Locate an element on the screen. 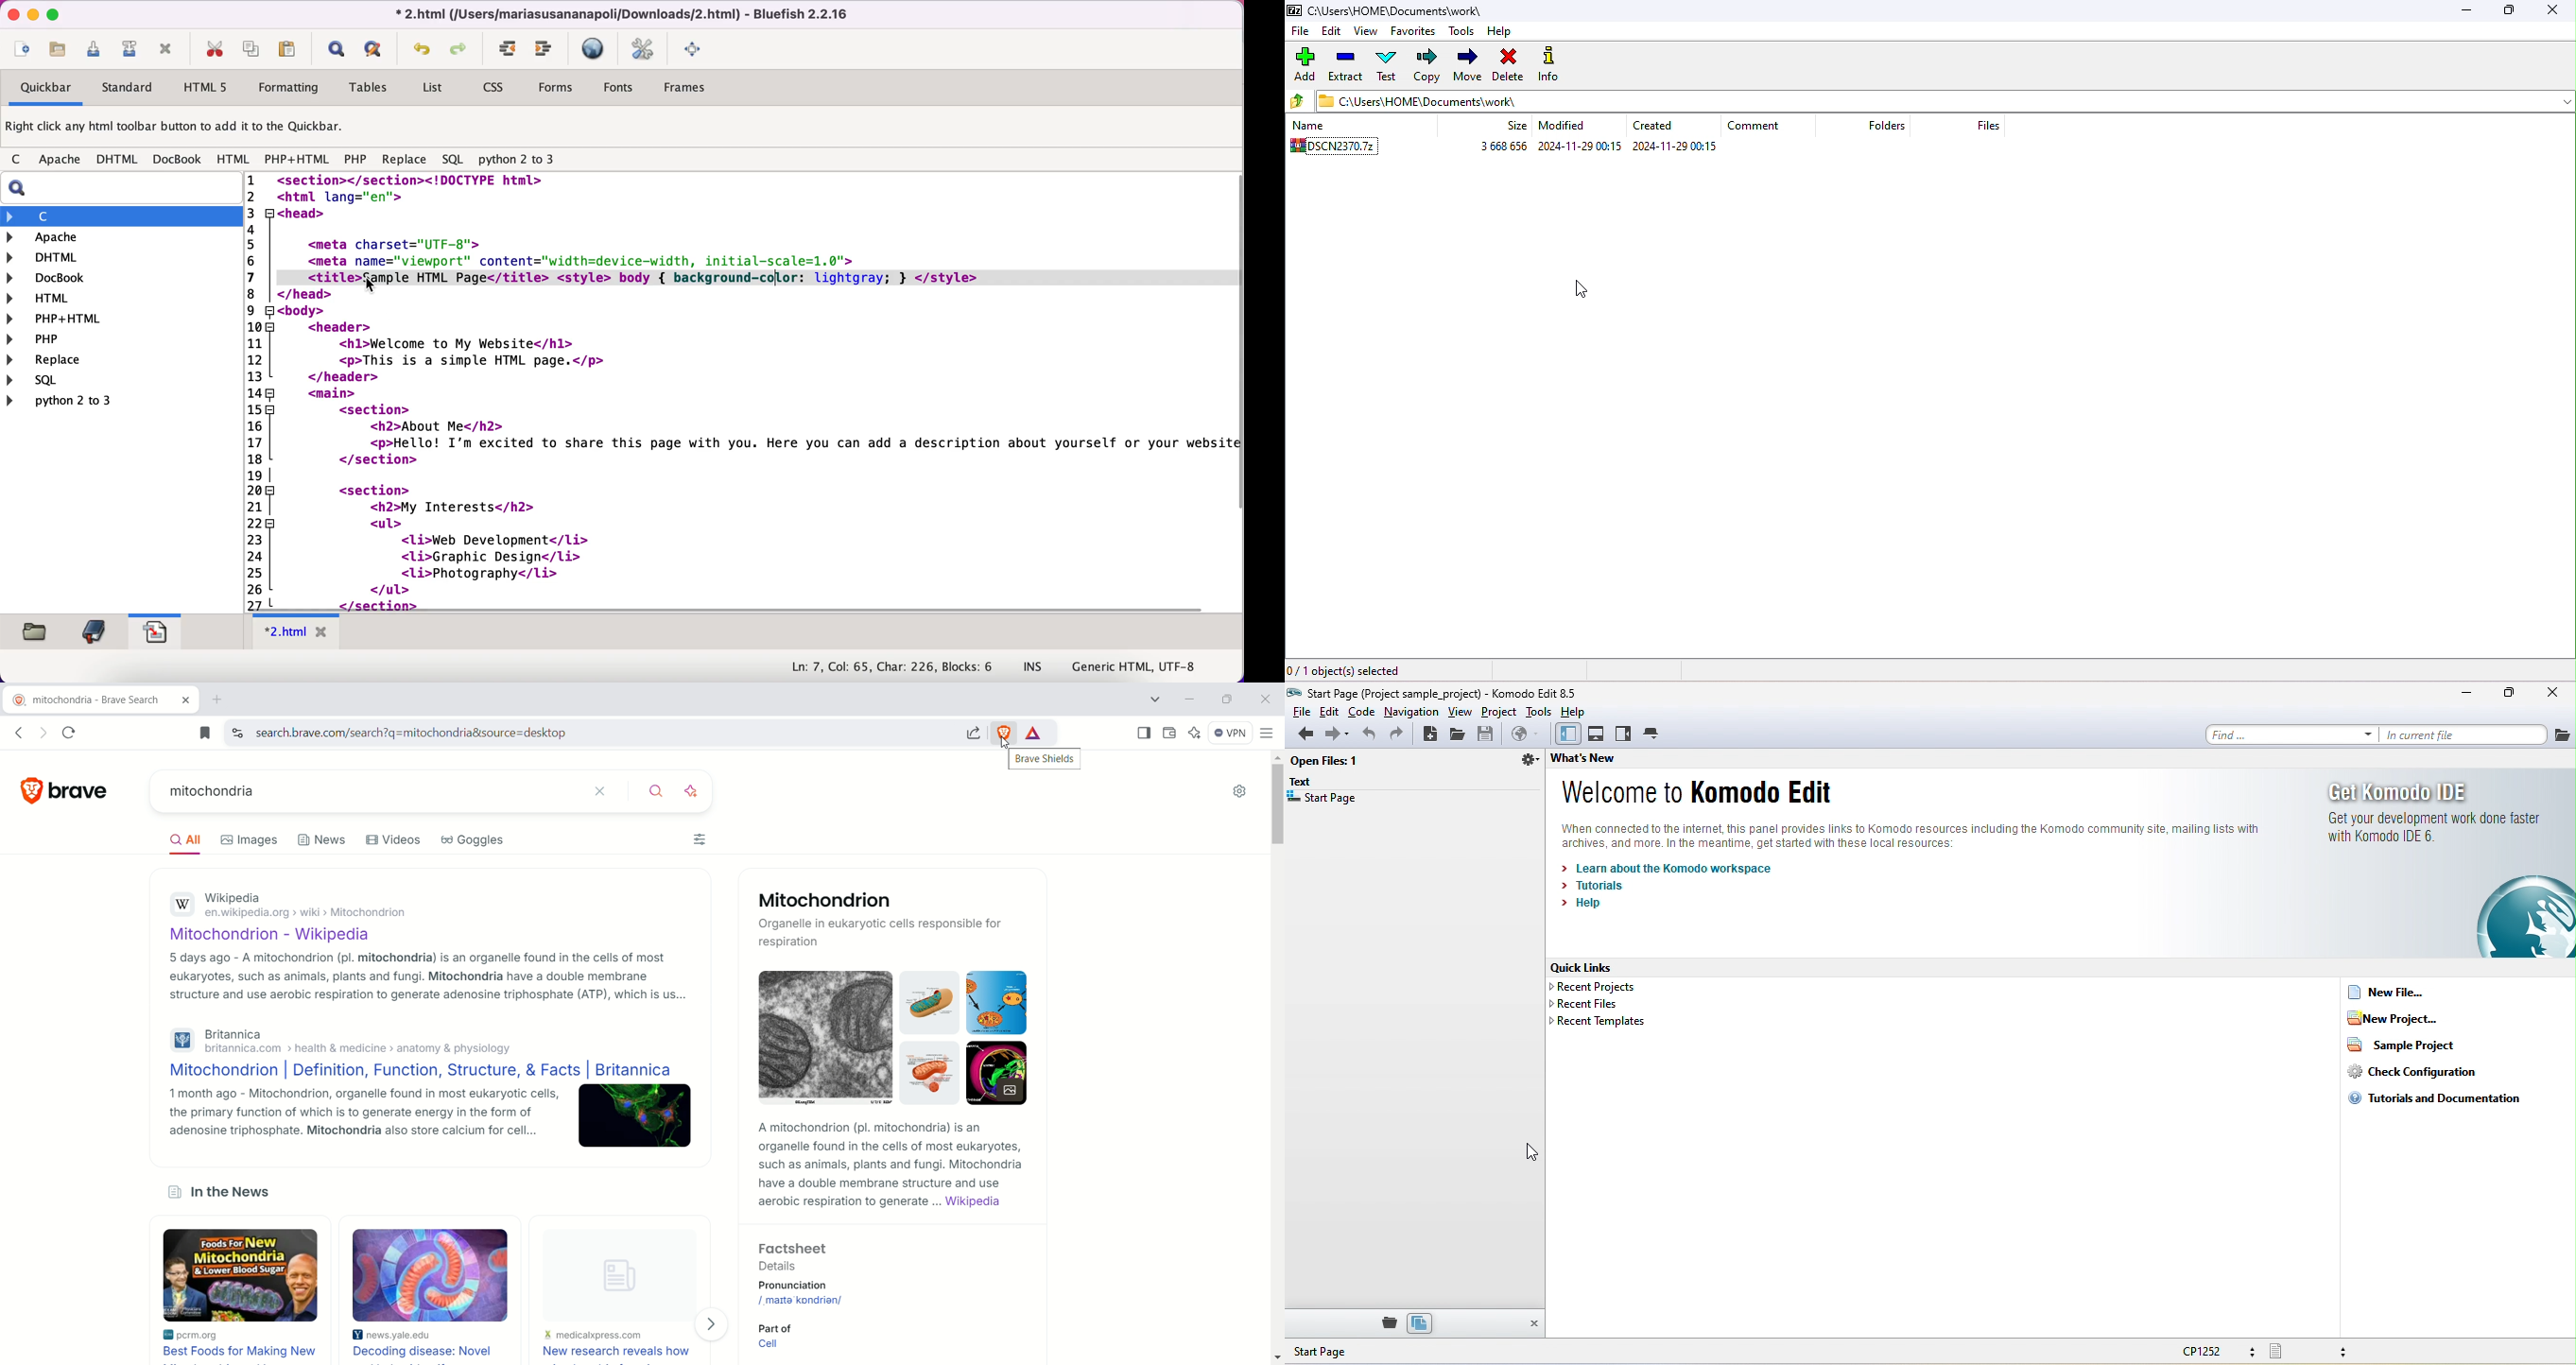 The height and width of the screenshot is (1372, 2576). sample project is located at coordinates (2400, 1044).